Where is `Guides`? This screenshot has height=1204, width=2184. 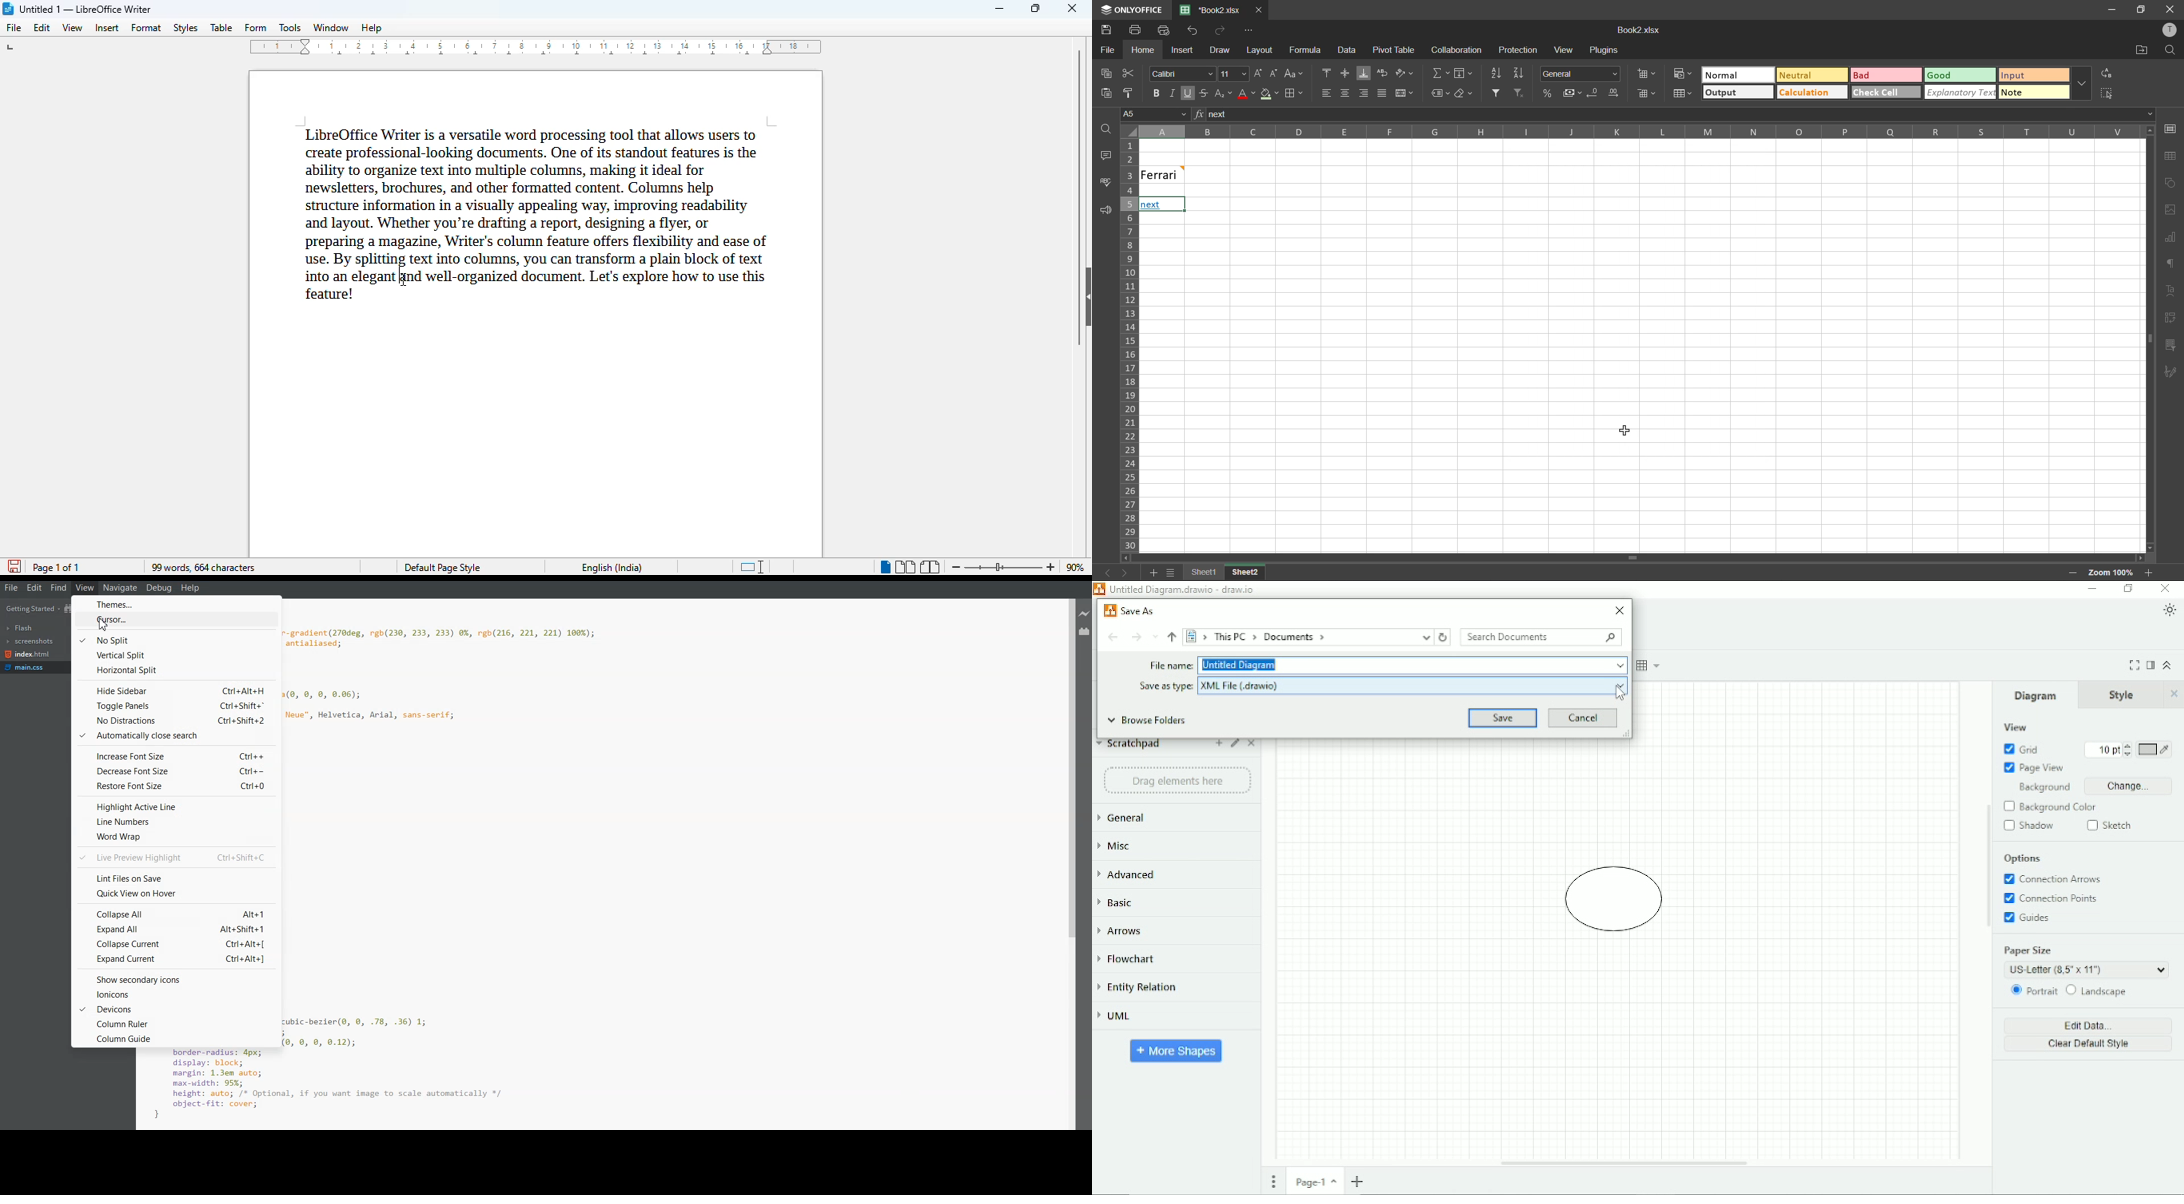 Guides is located at coordinates (2028, 918).